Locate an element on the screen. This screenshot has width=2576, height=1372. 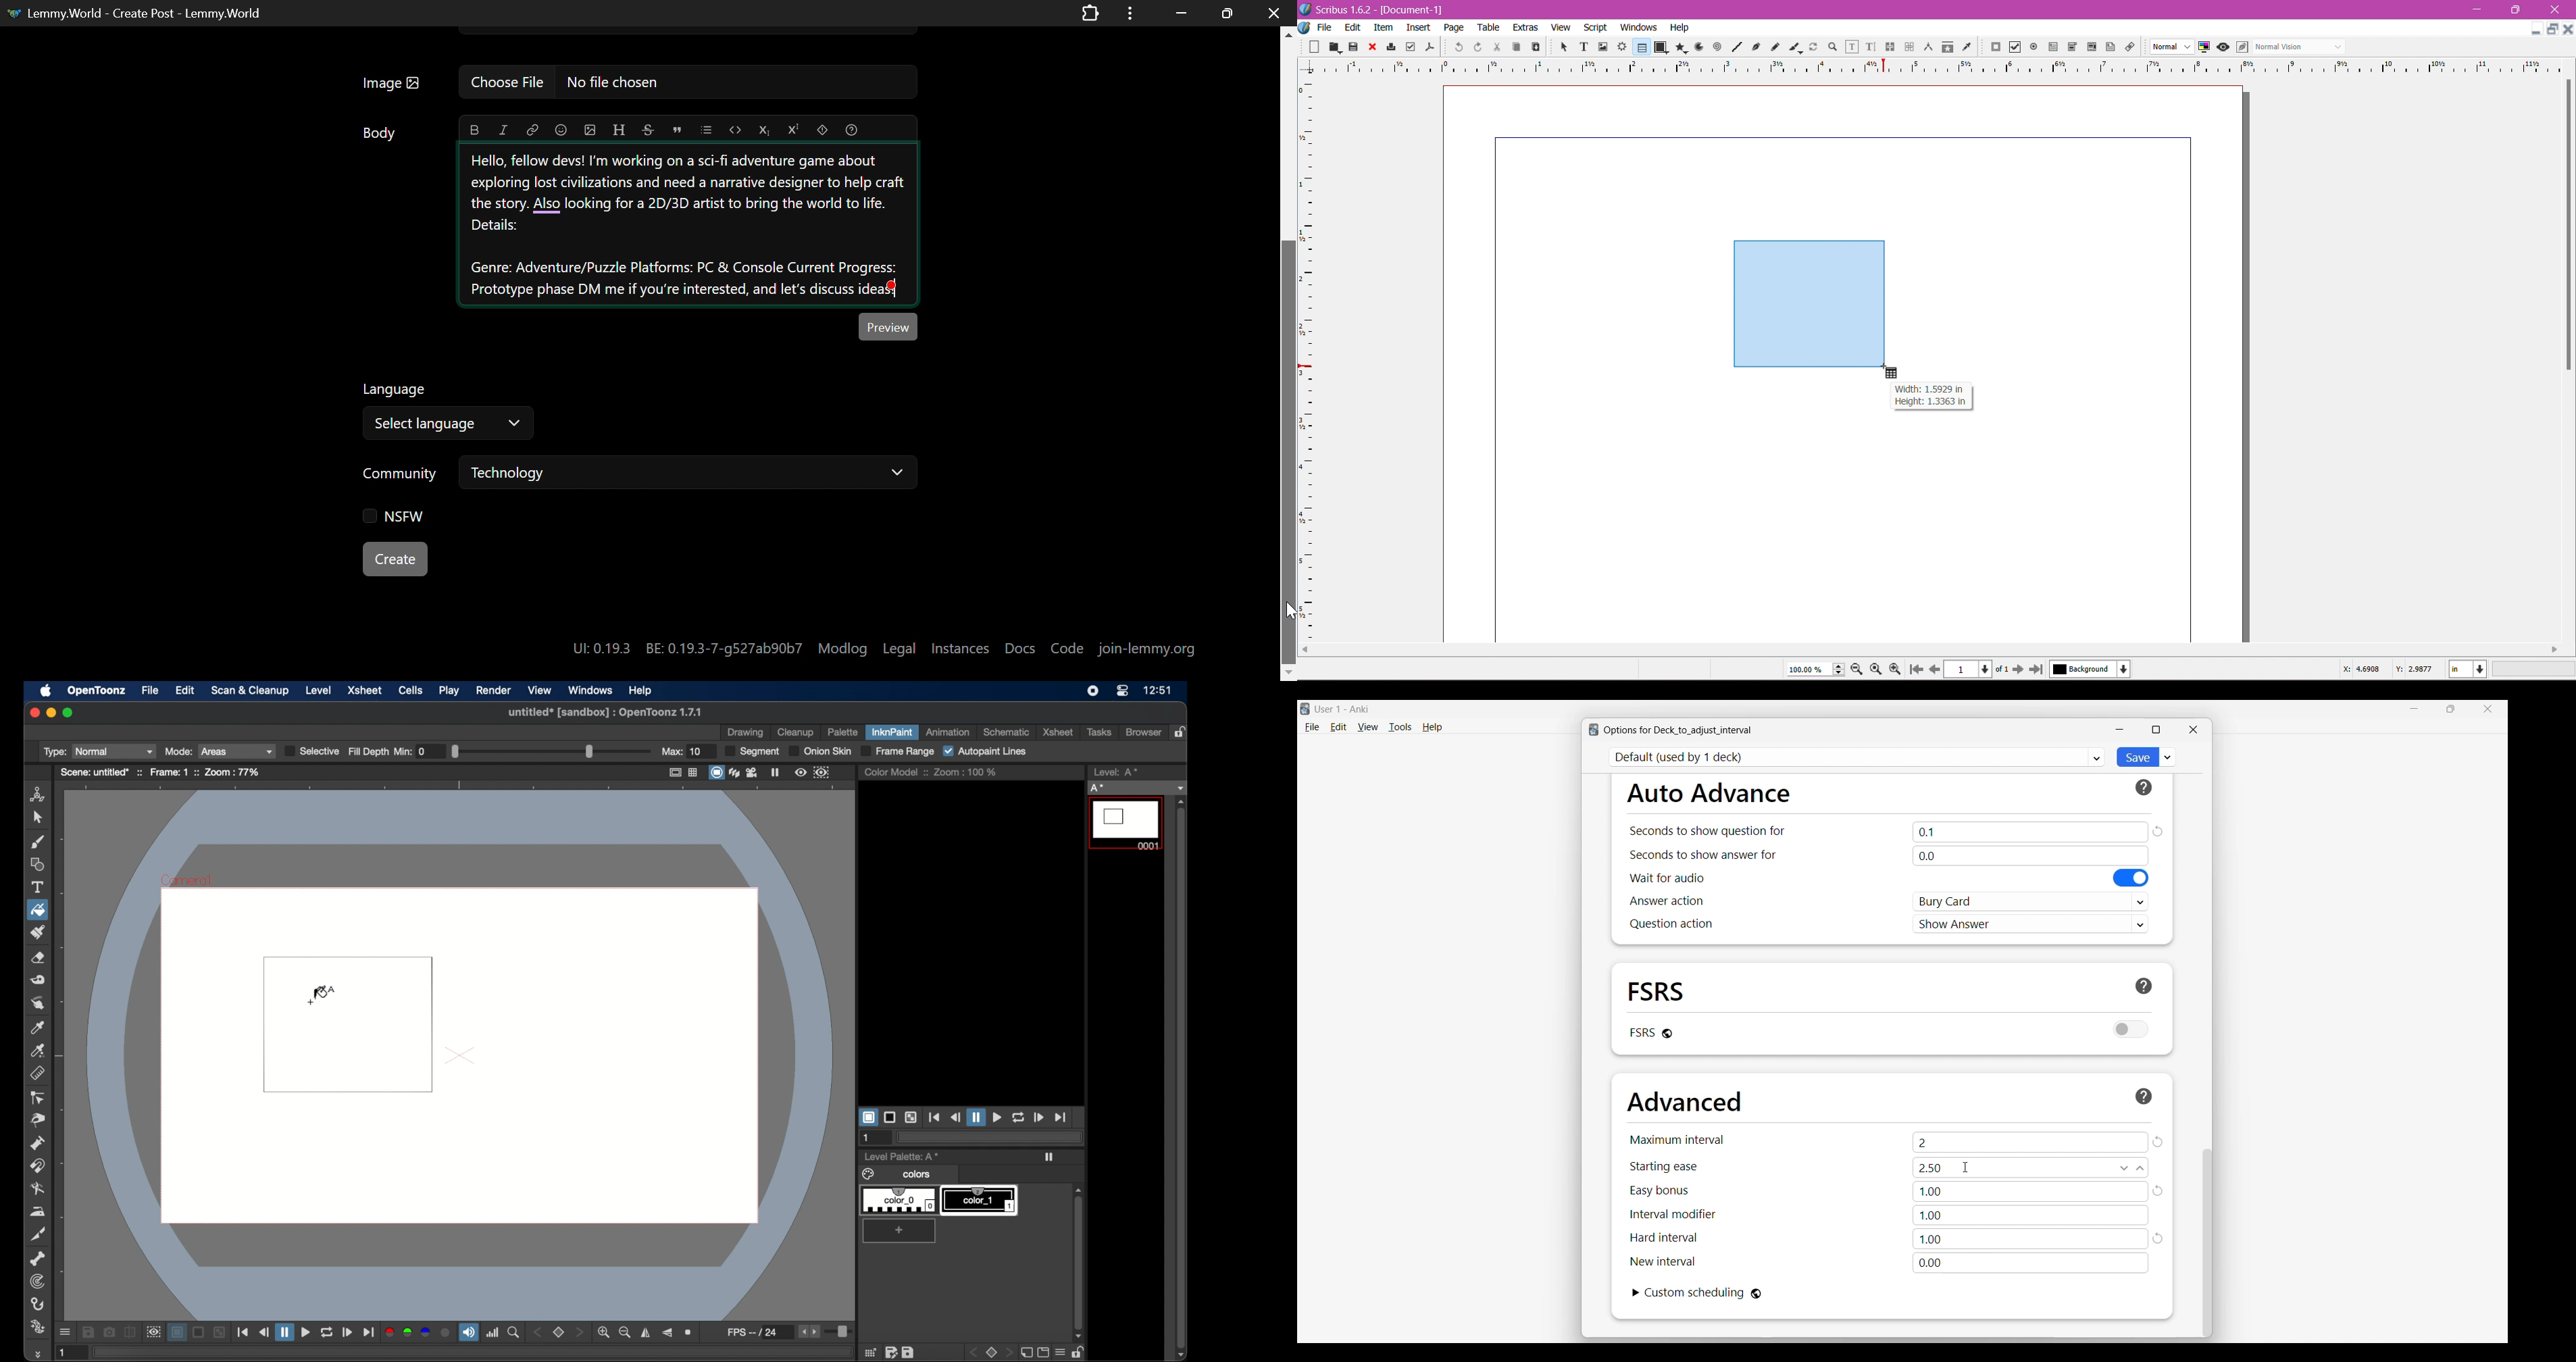
Windows is located at coordinates (1637, 27).